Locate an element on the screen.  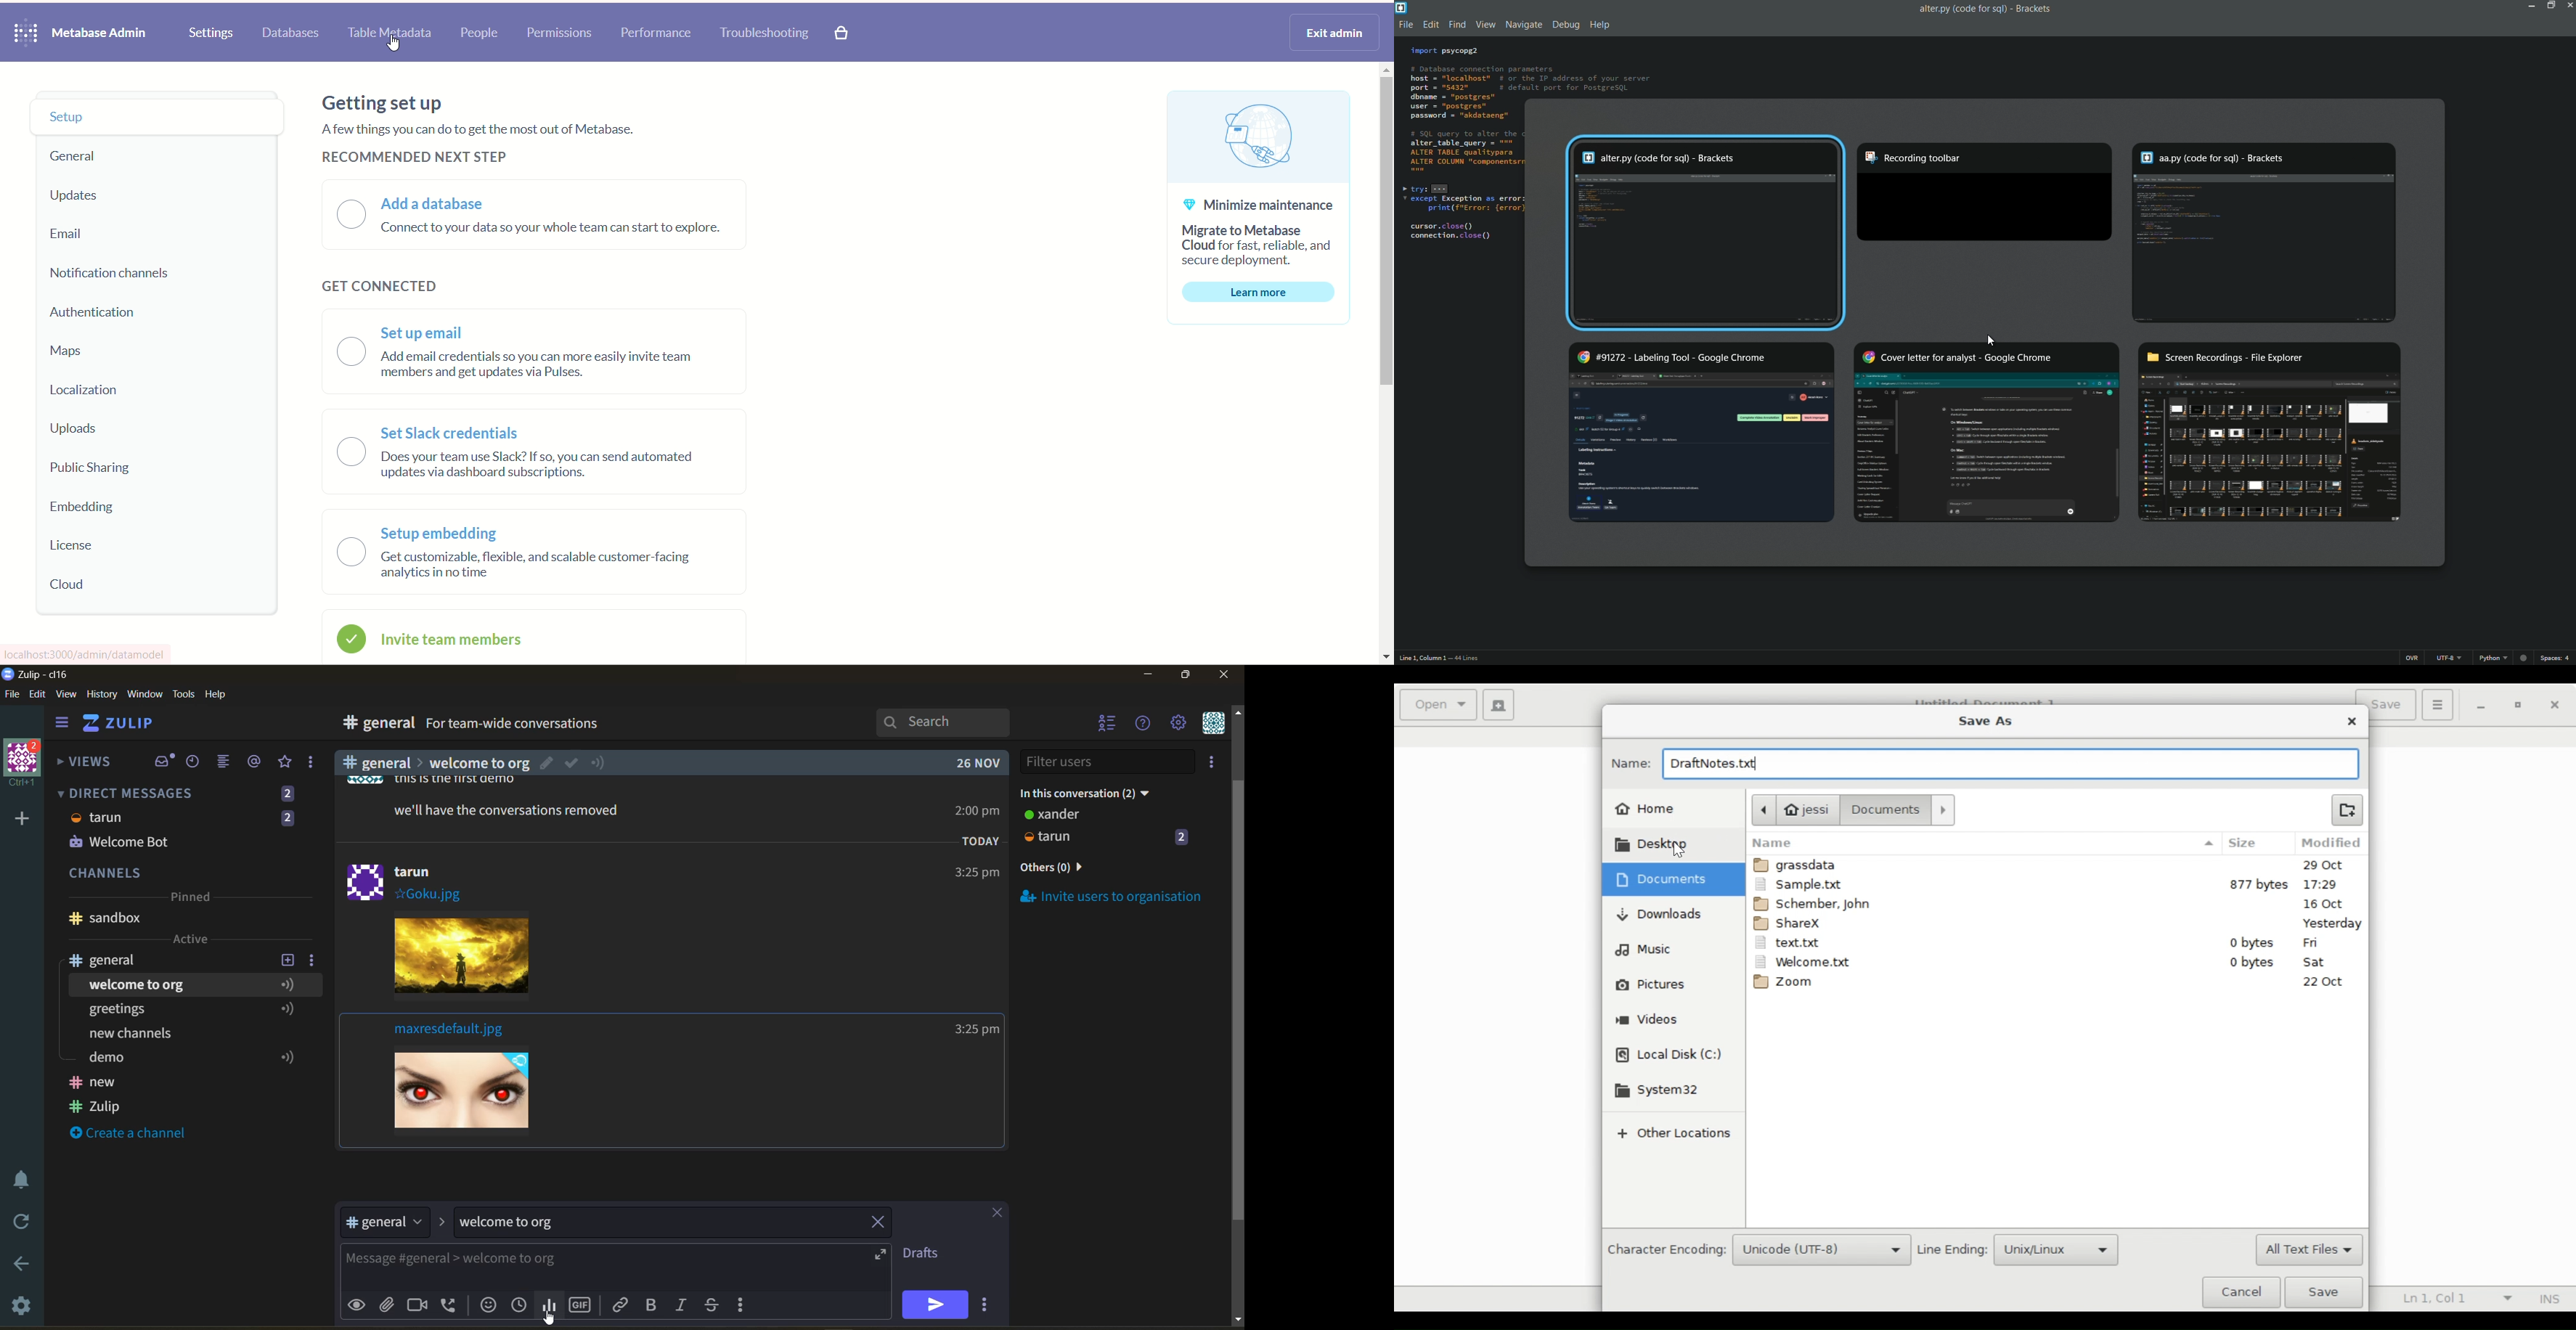
personal menu is located at coordinates (1212, 724).